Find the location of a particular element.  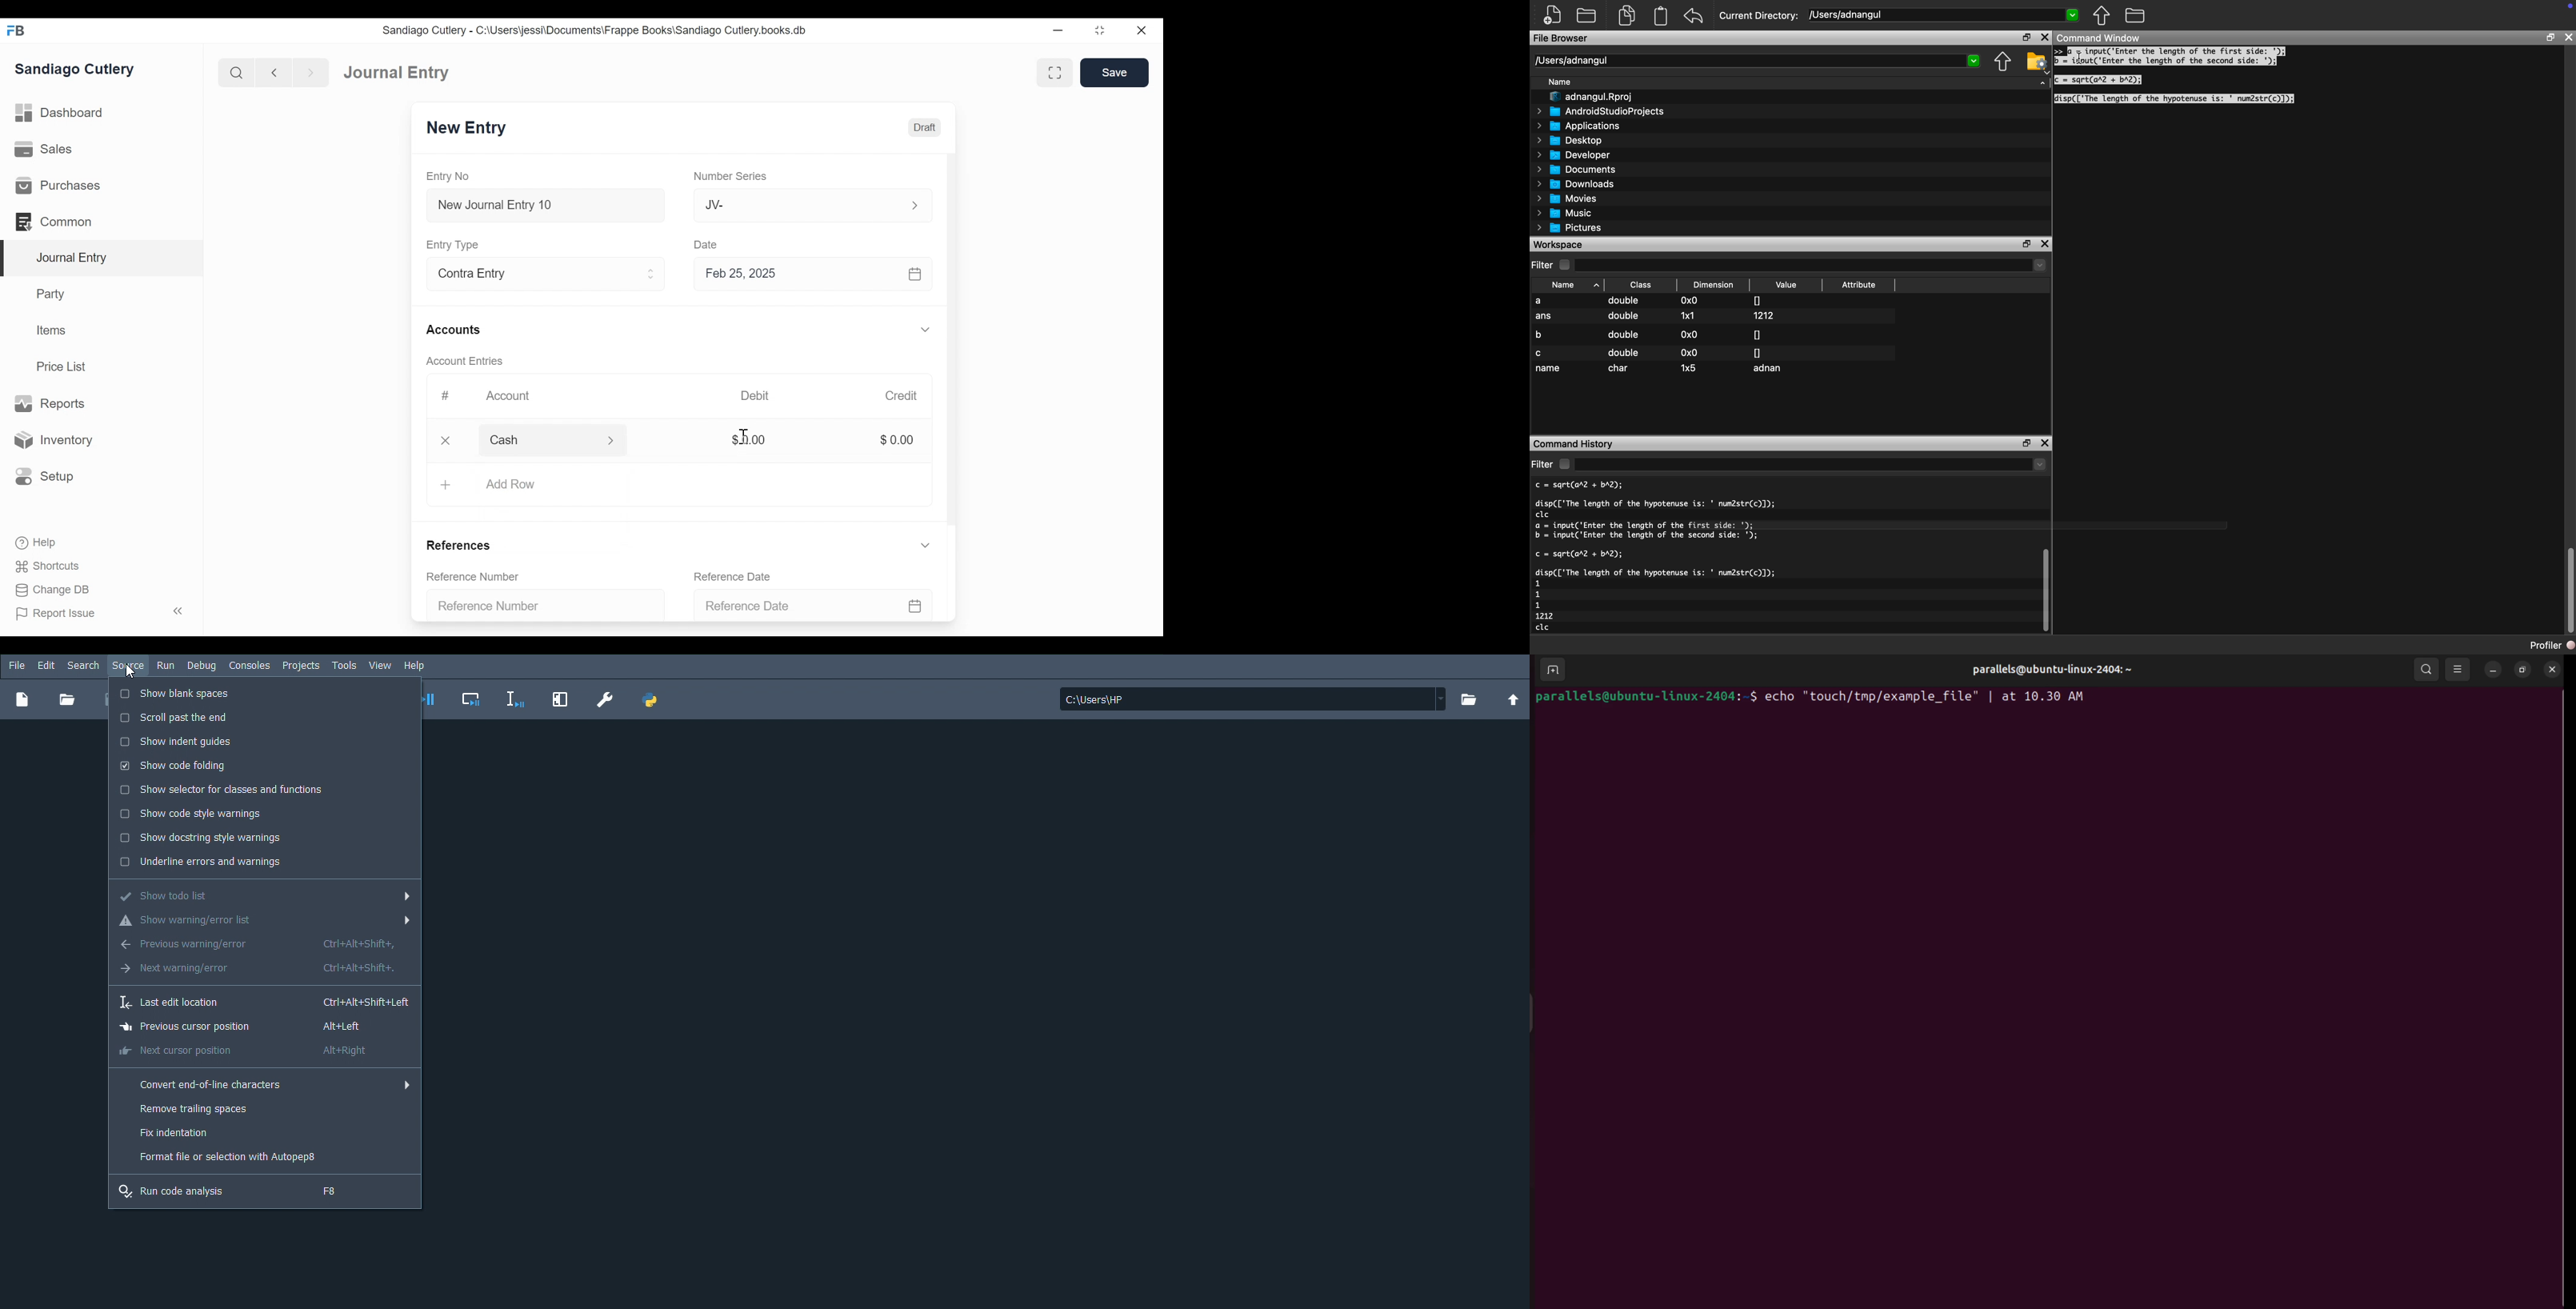

Setup is located at coordinates (45, 475).